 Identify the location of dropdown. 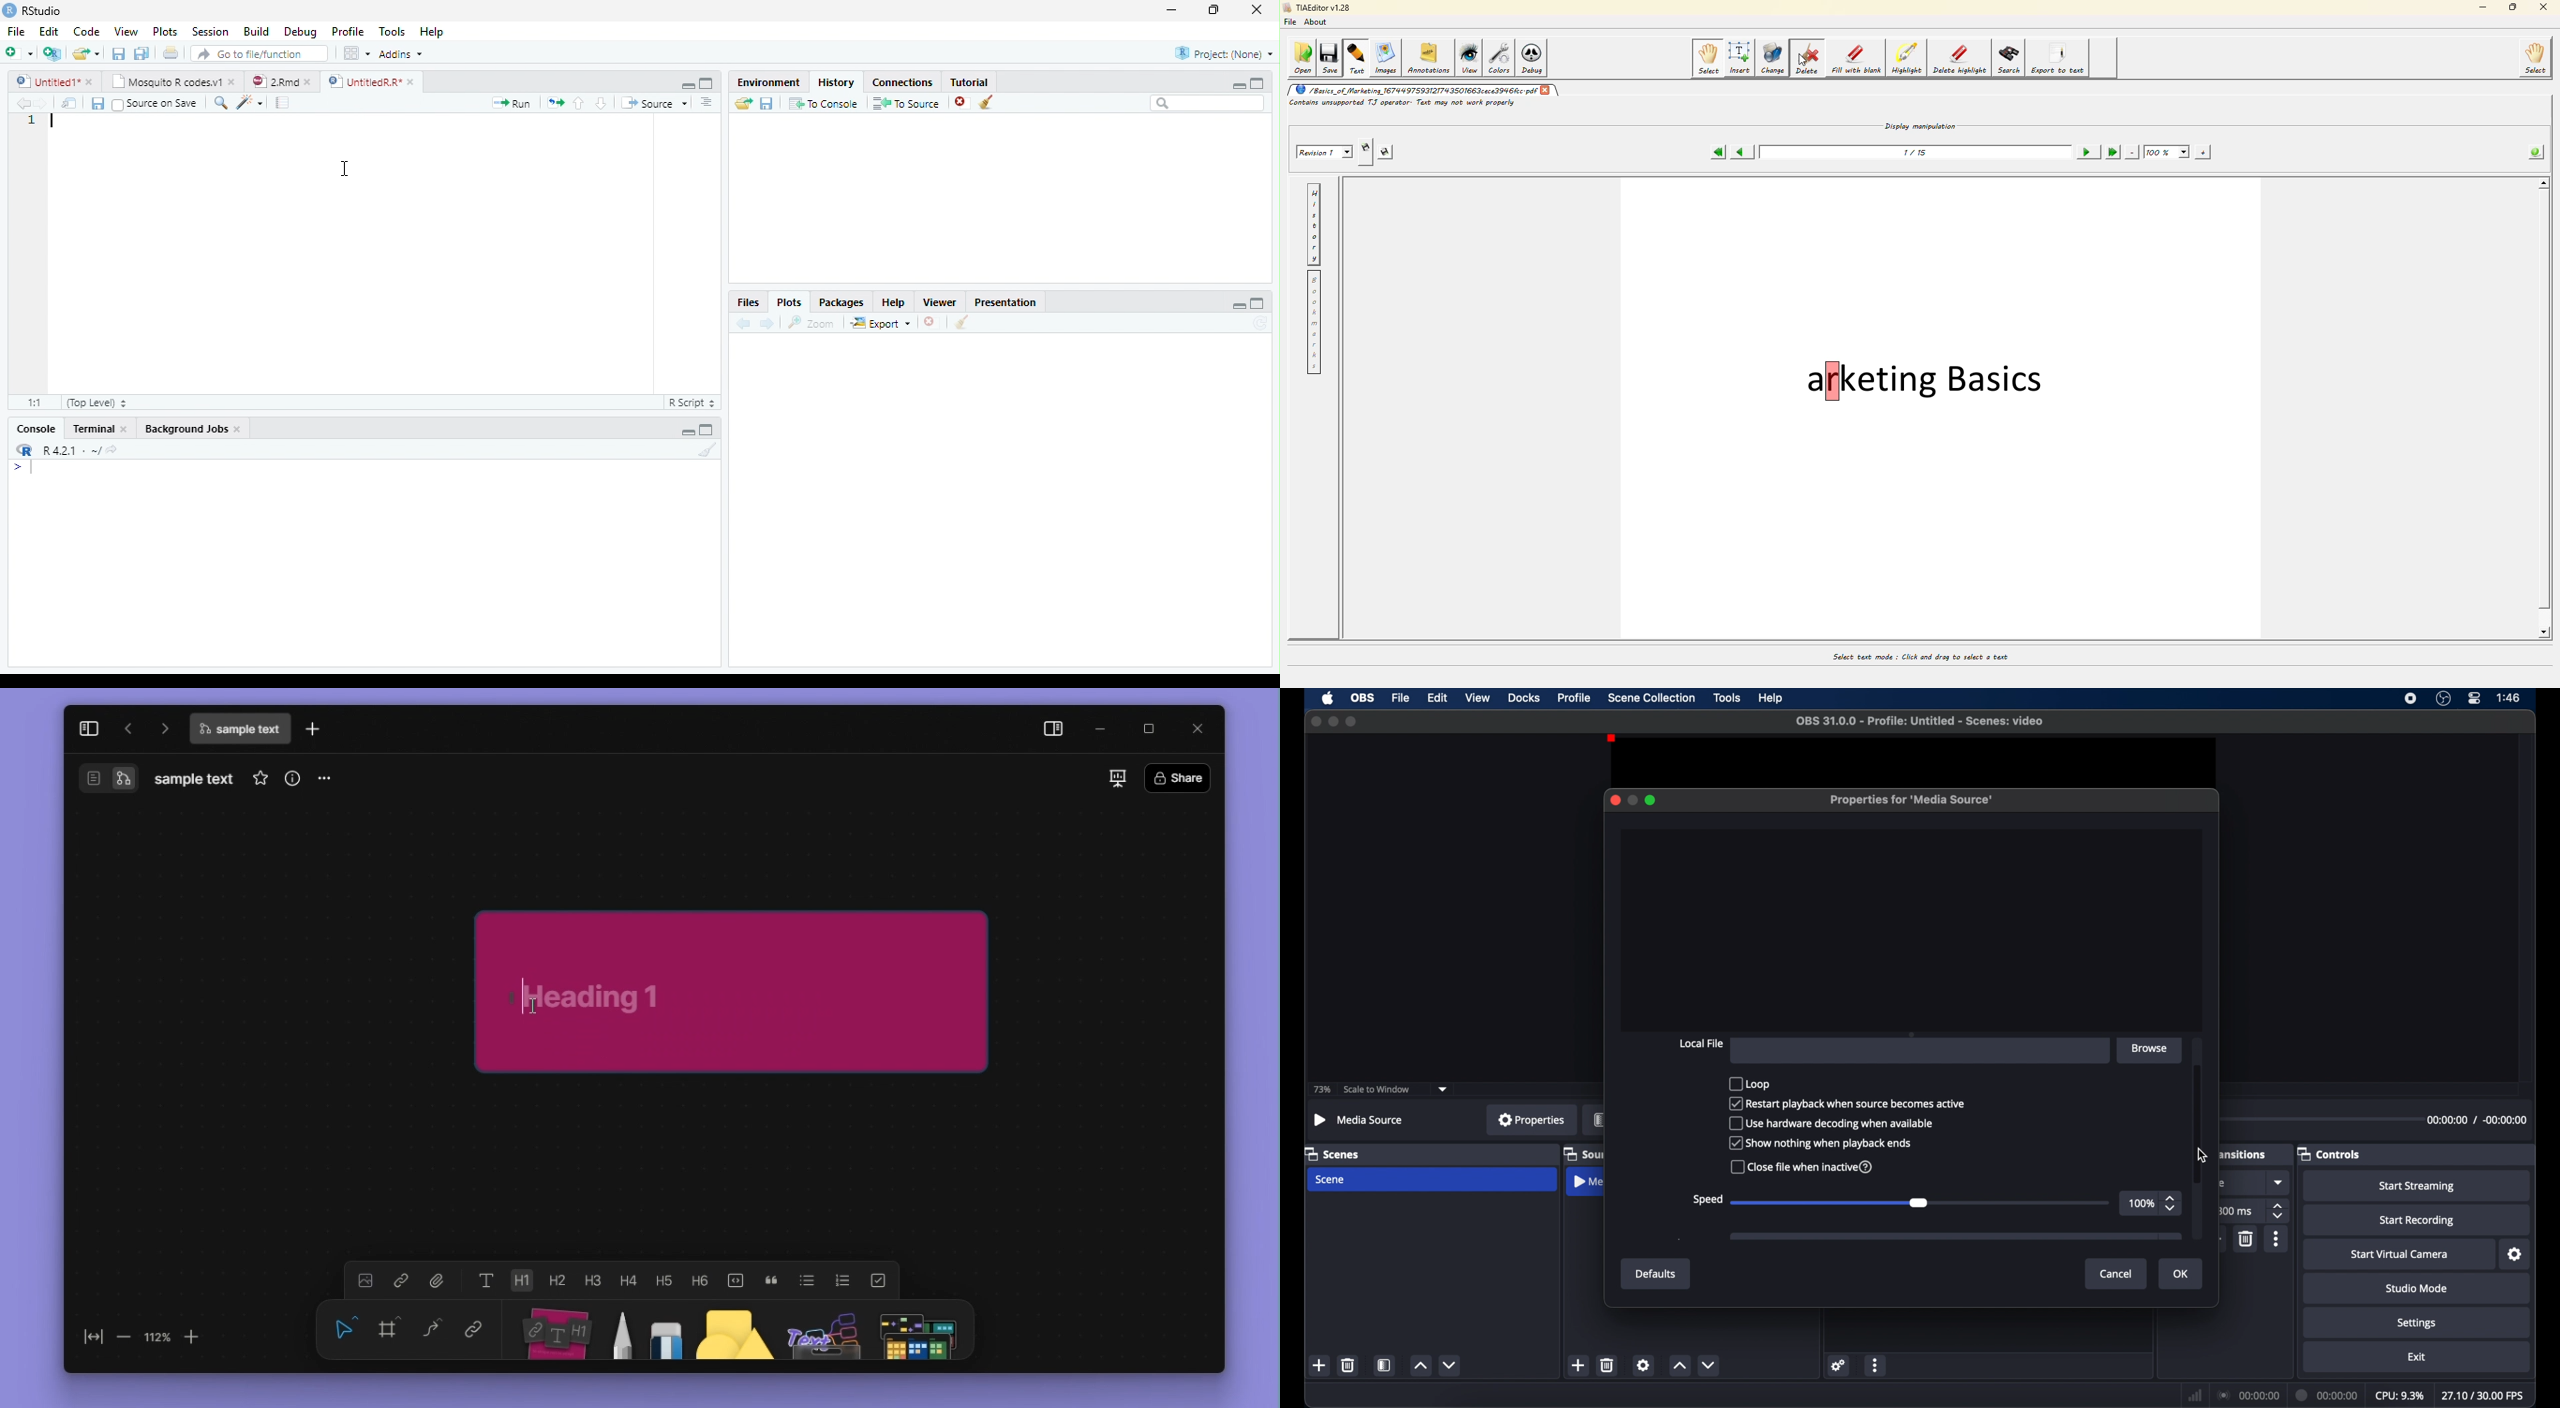
(2279, 1182).